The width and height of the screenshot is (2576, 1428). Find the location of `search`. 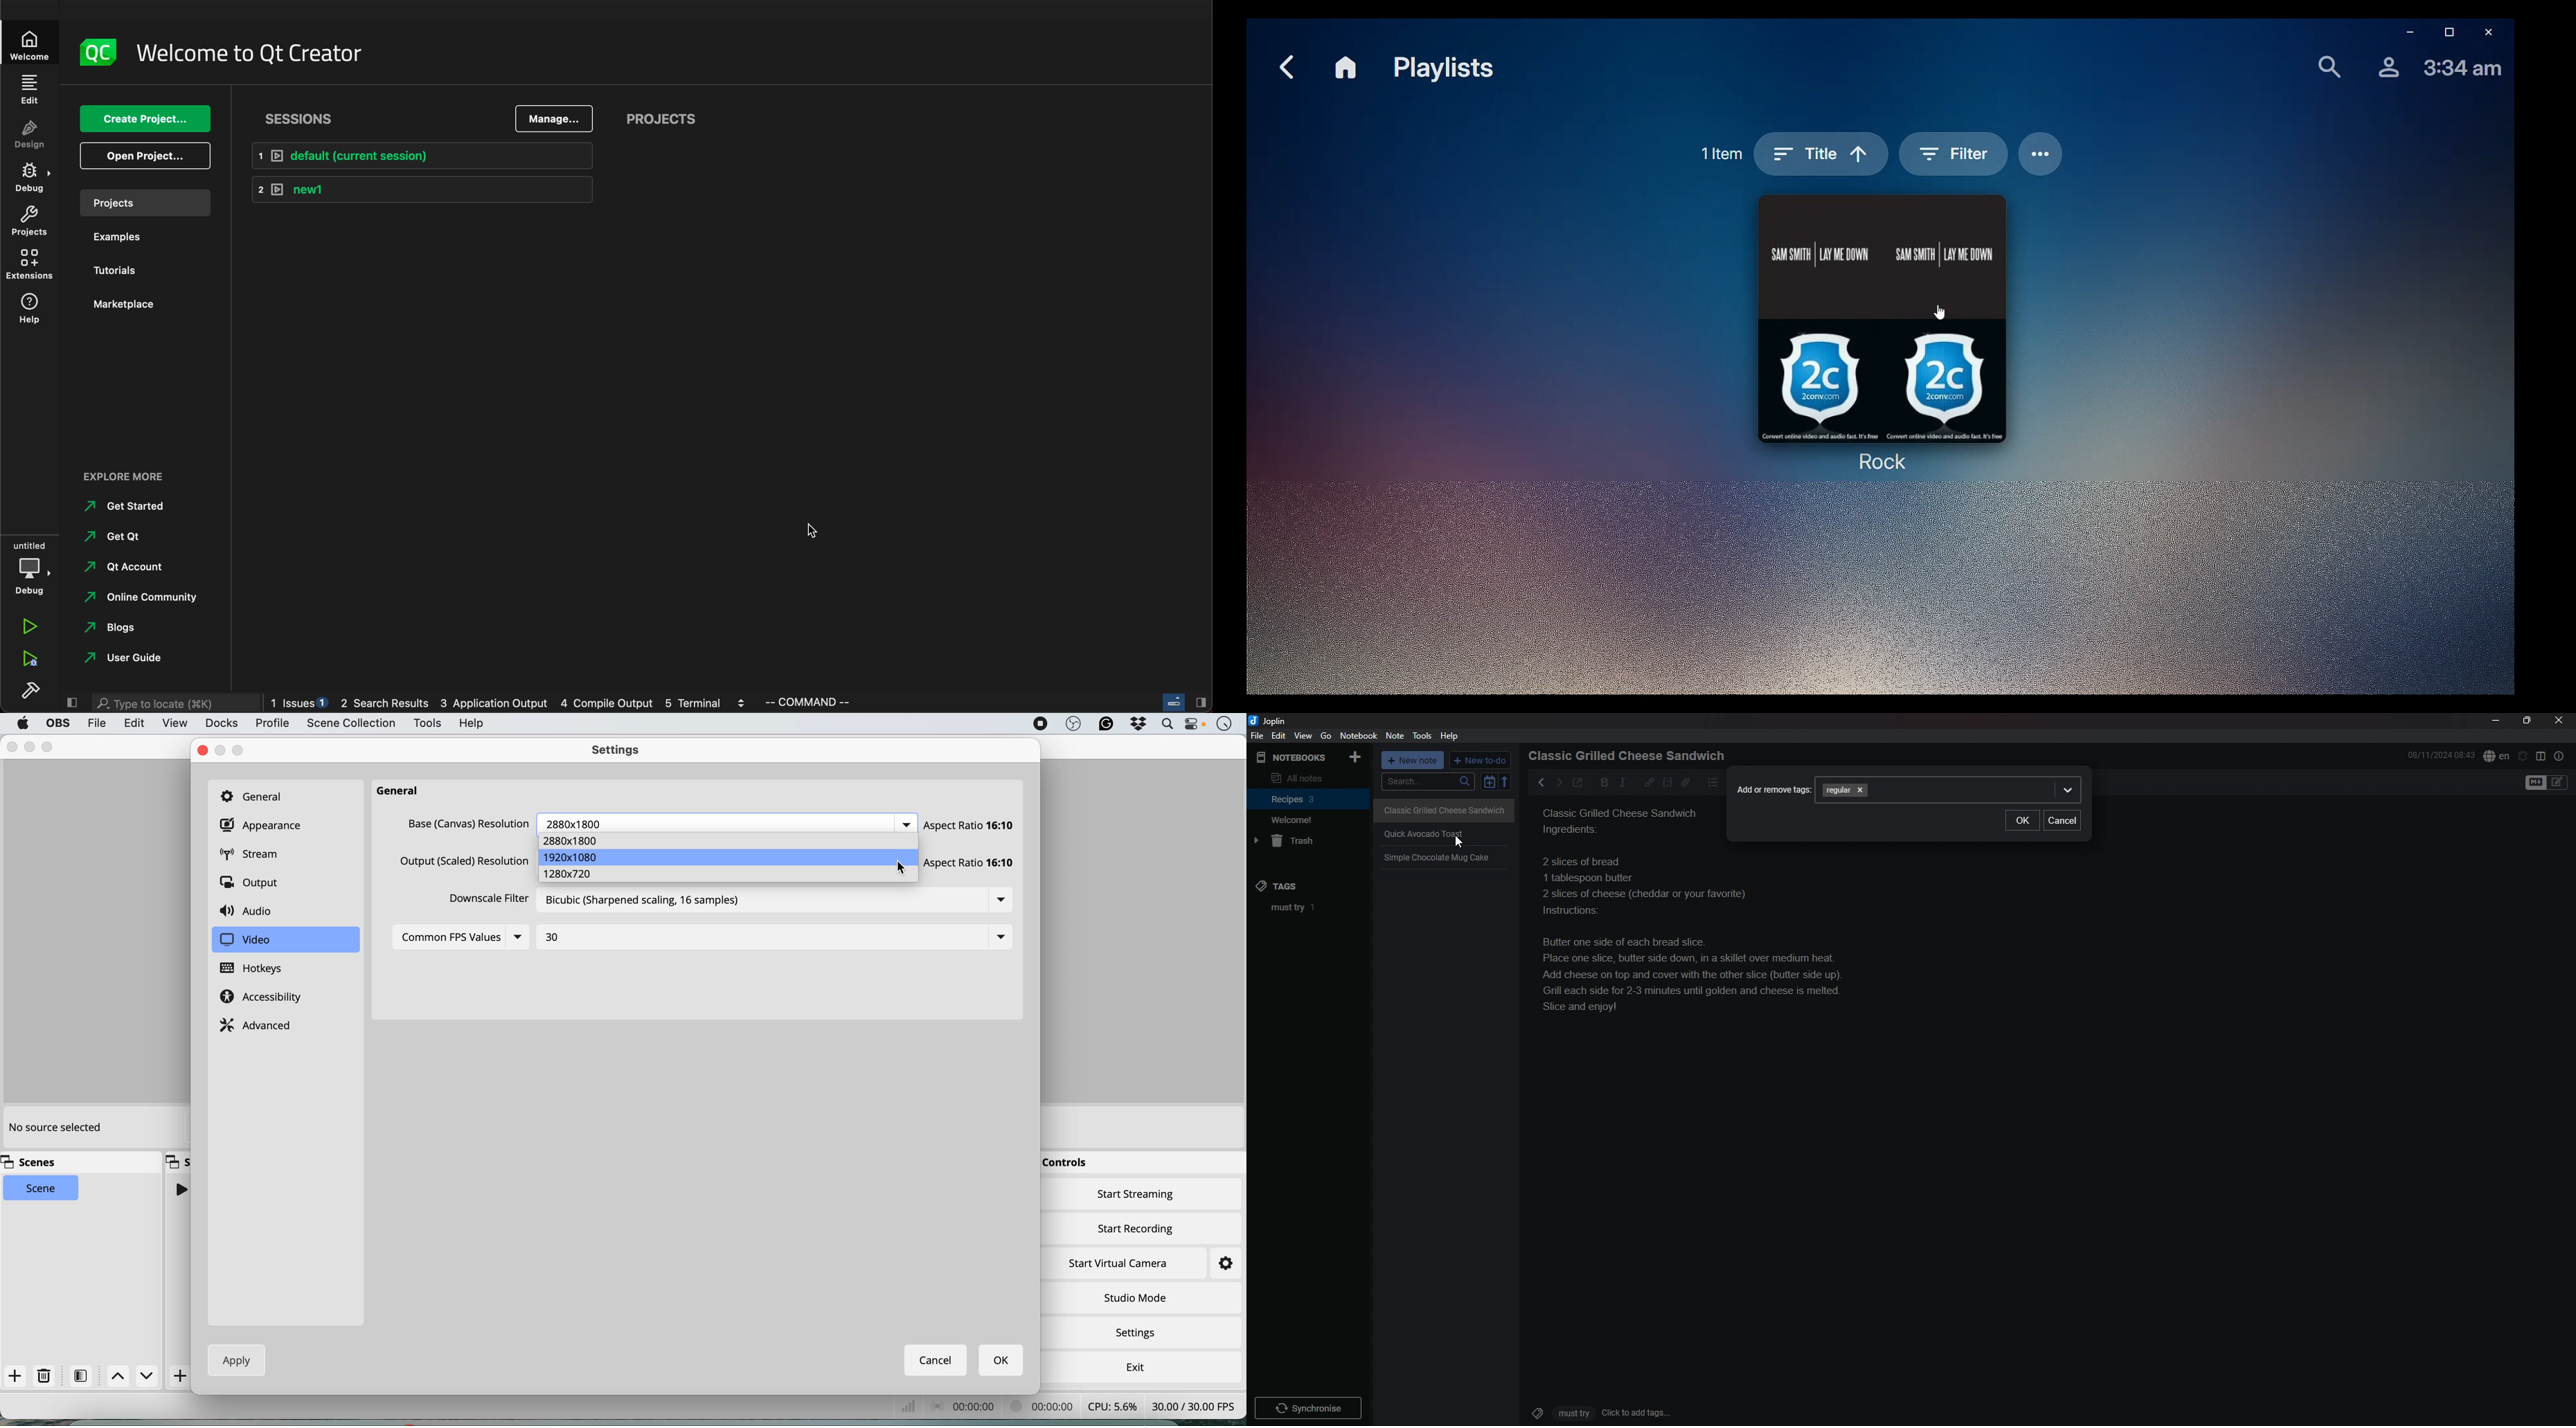

search is located at coordinates (1429, 782).